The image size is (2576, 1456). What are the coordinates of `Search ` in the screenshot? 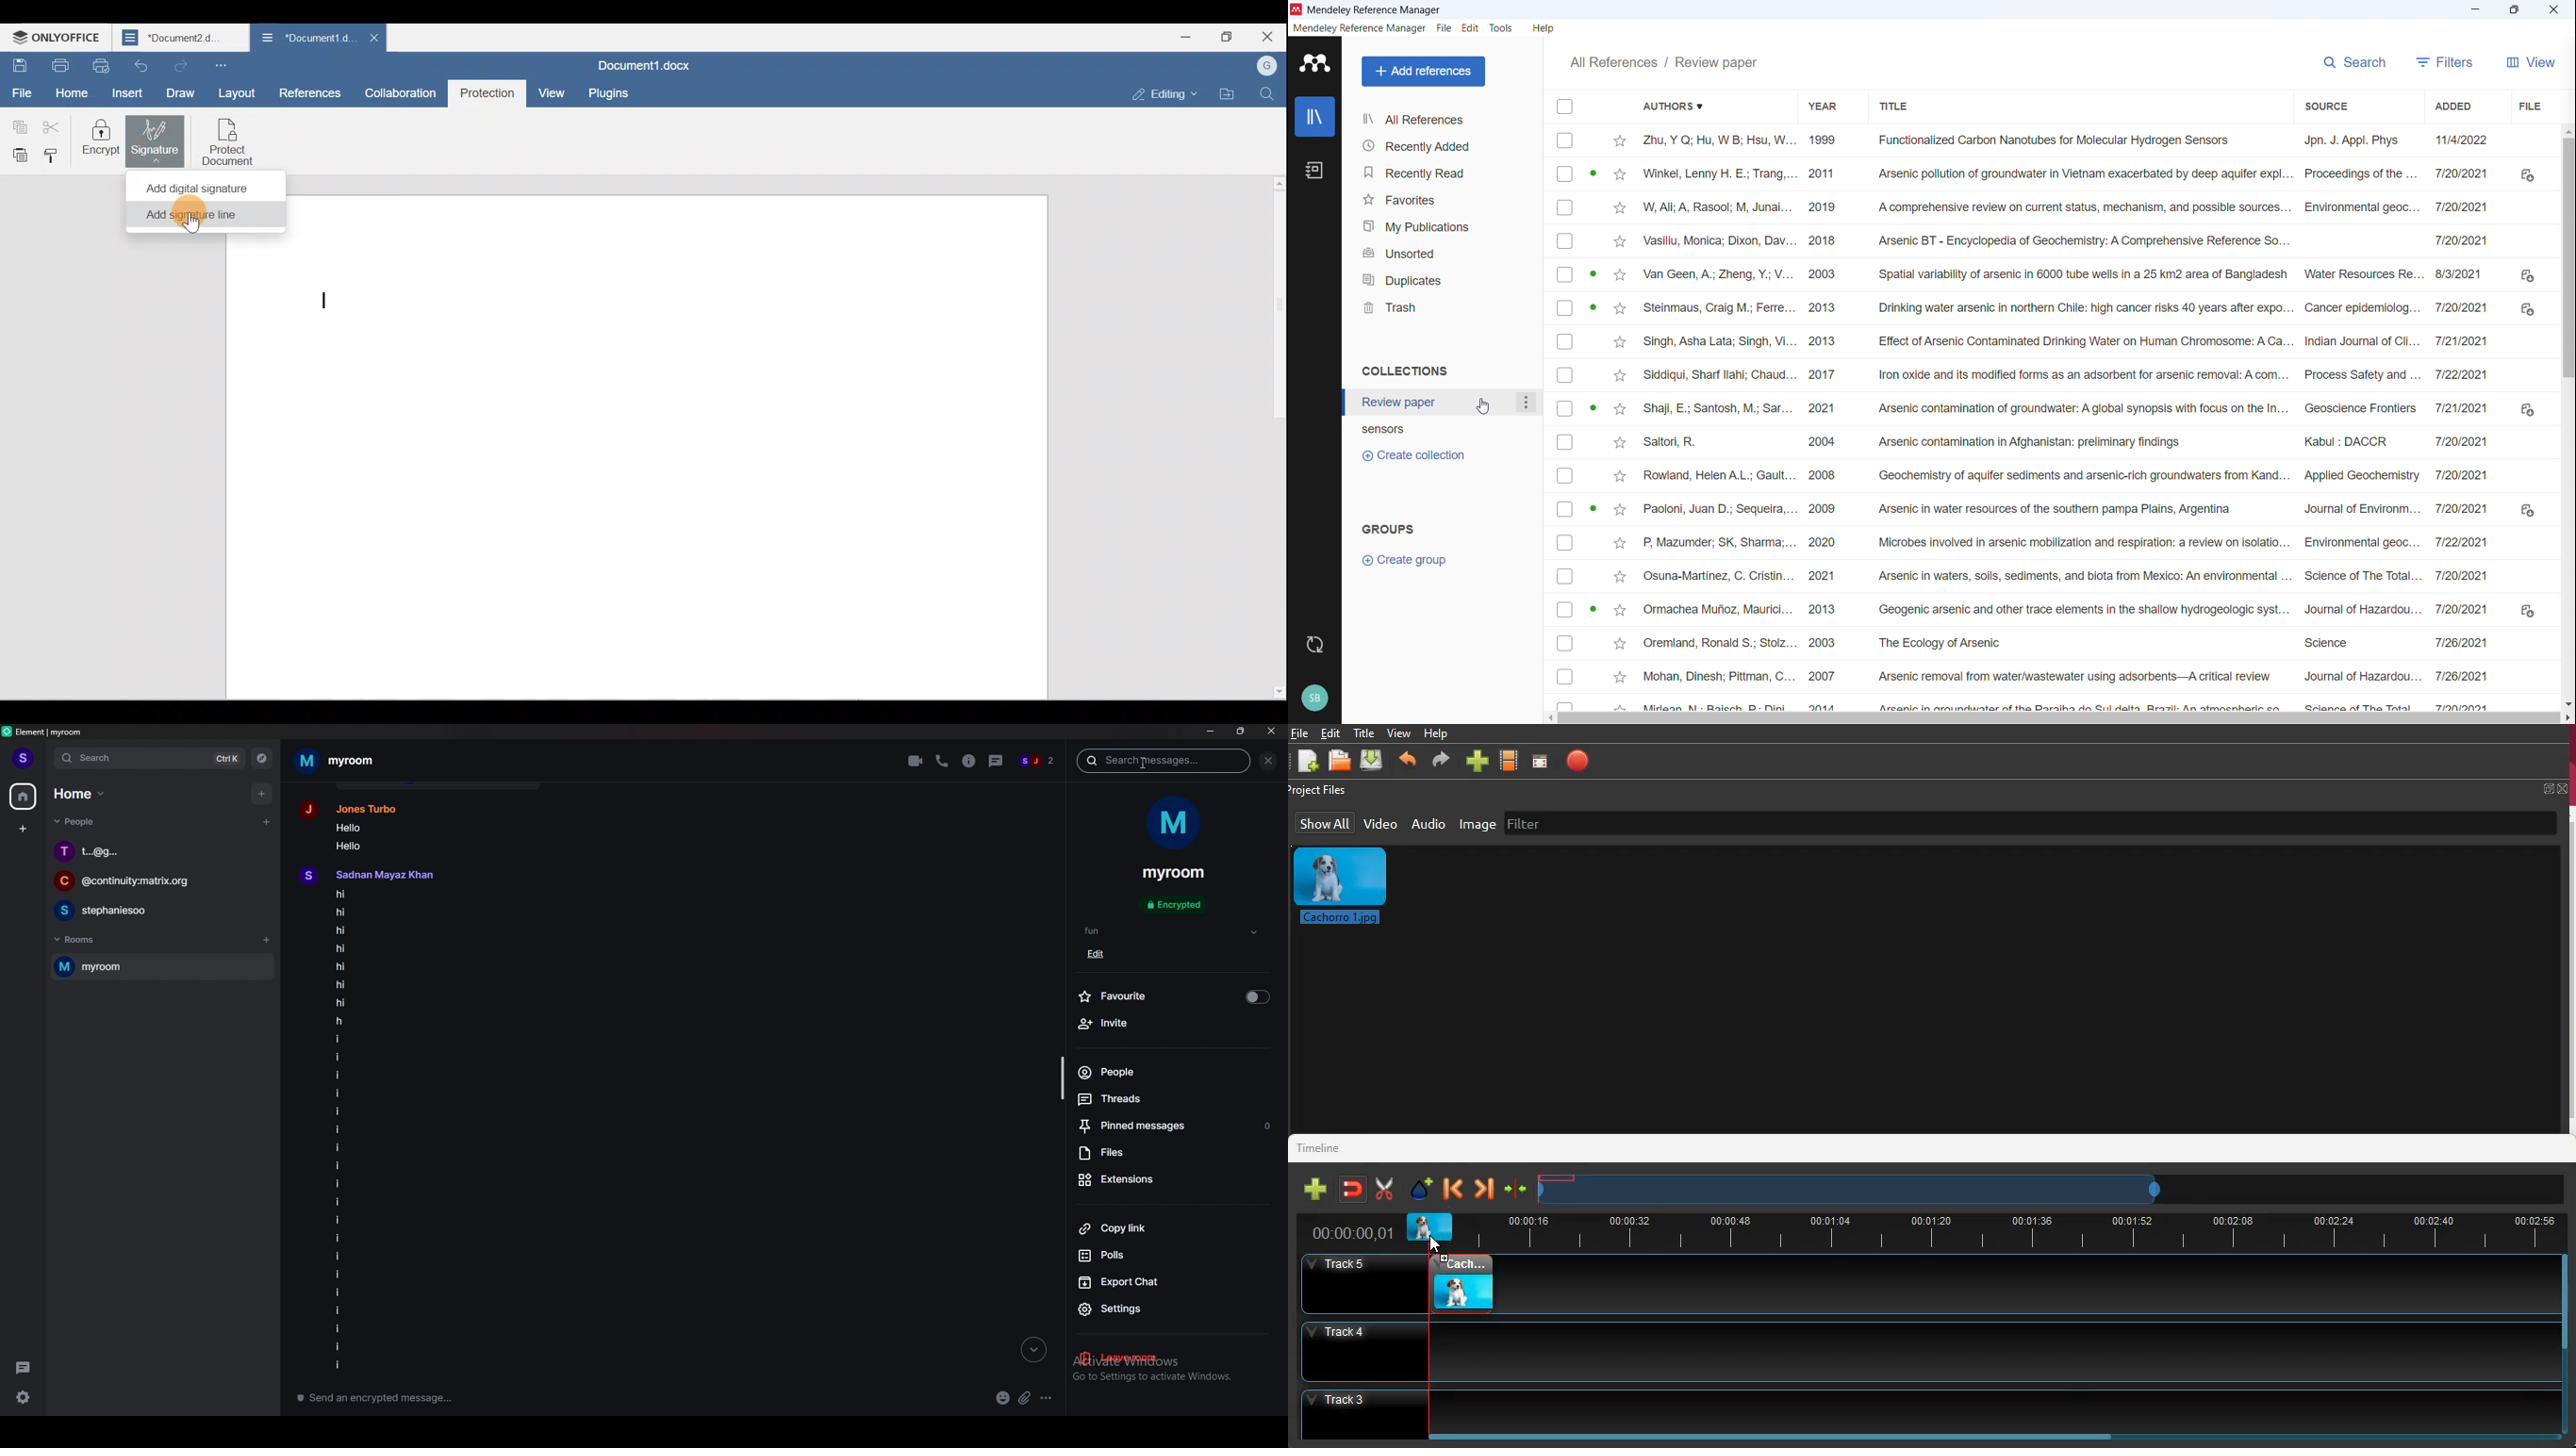 It's located at (2354, 62).